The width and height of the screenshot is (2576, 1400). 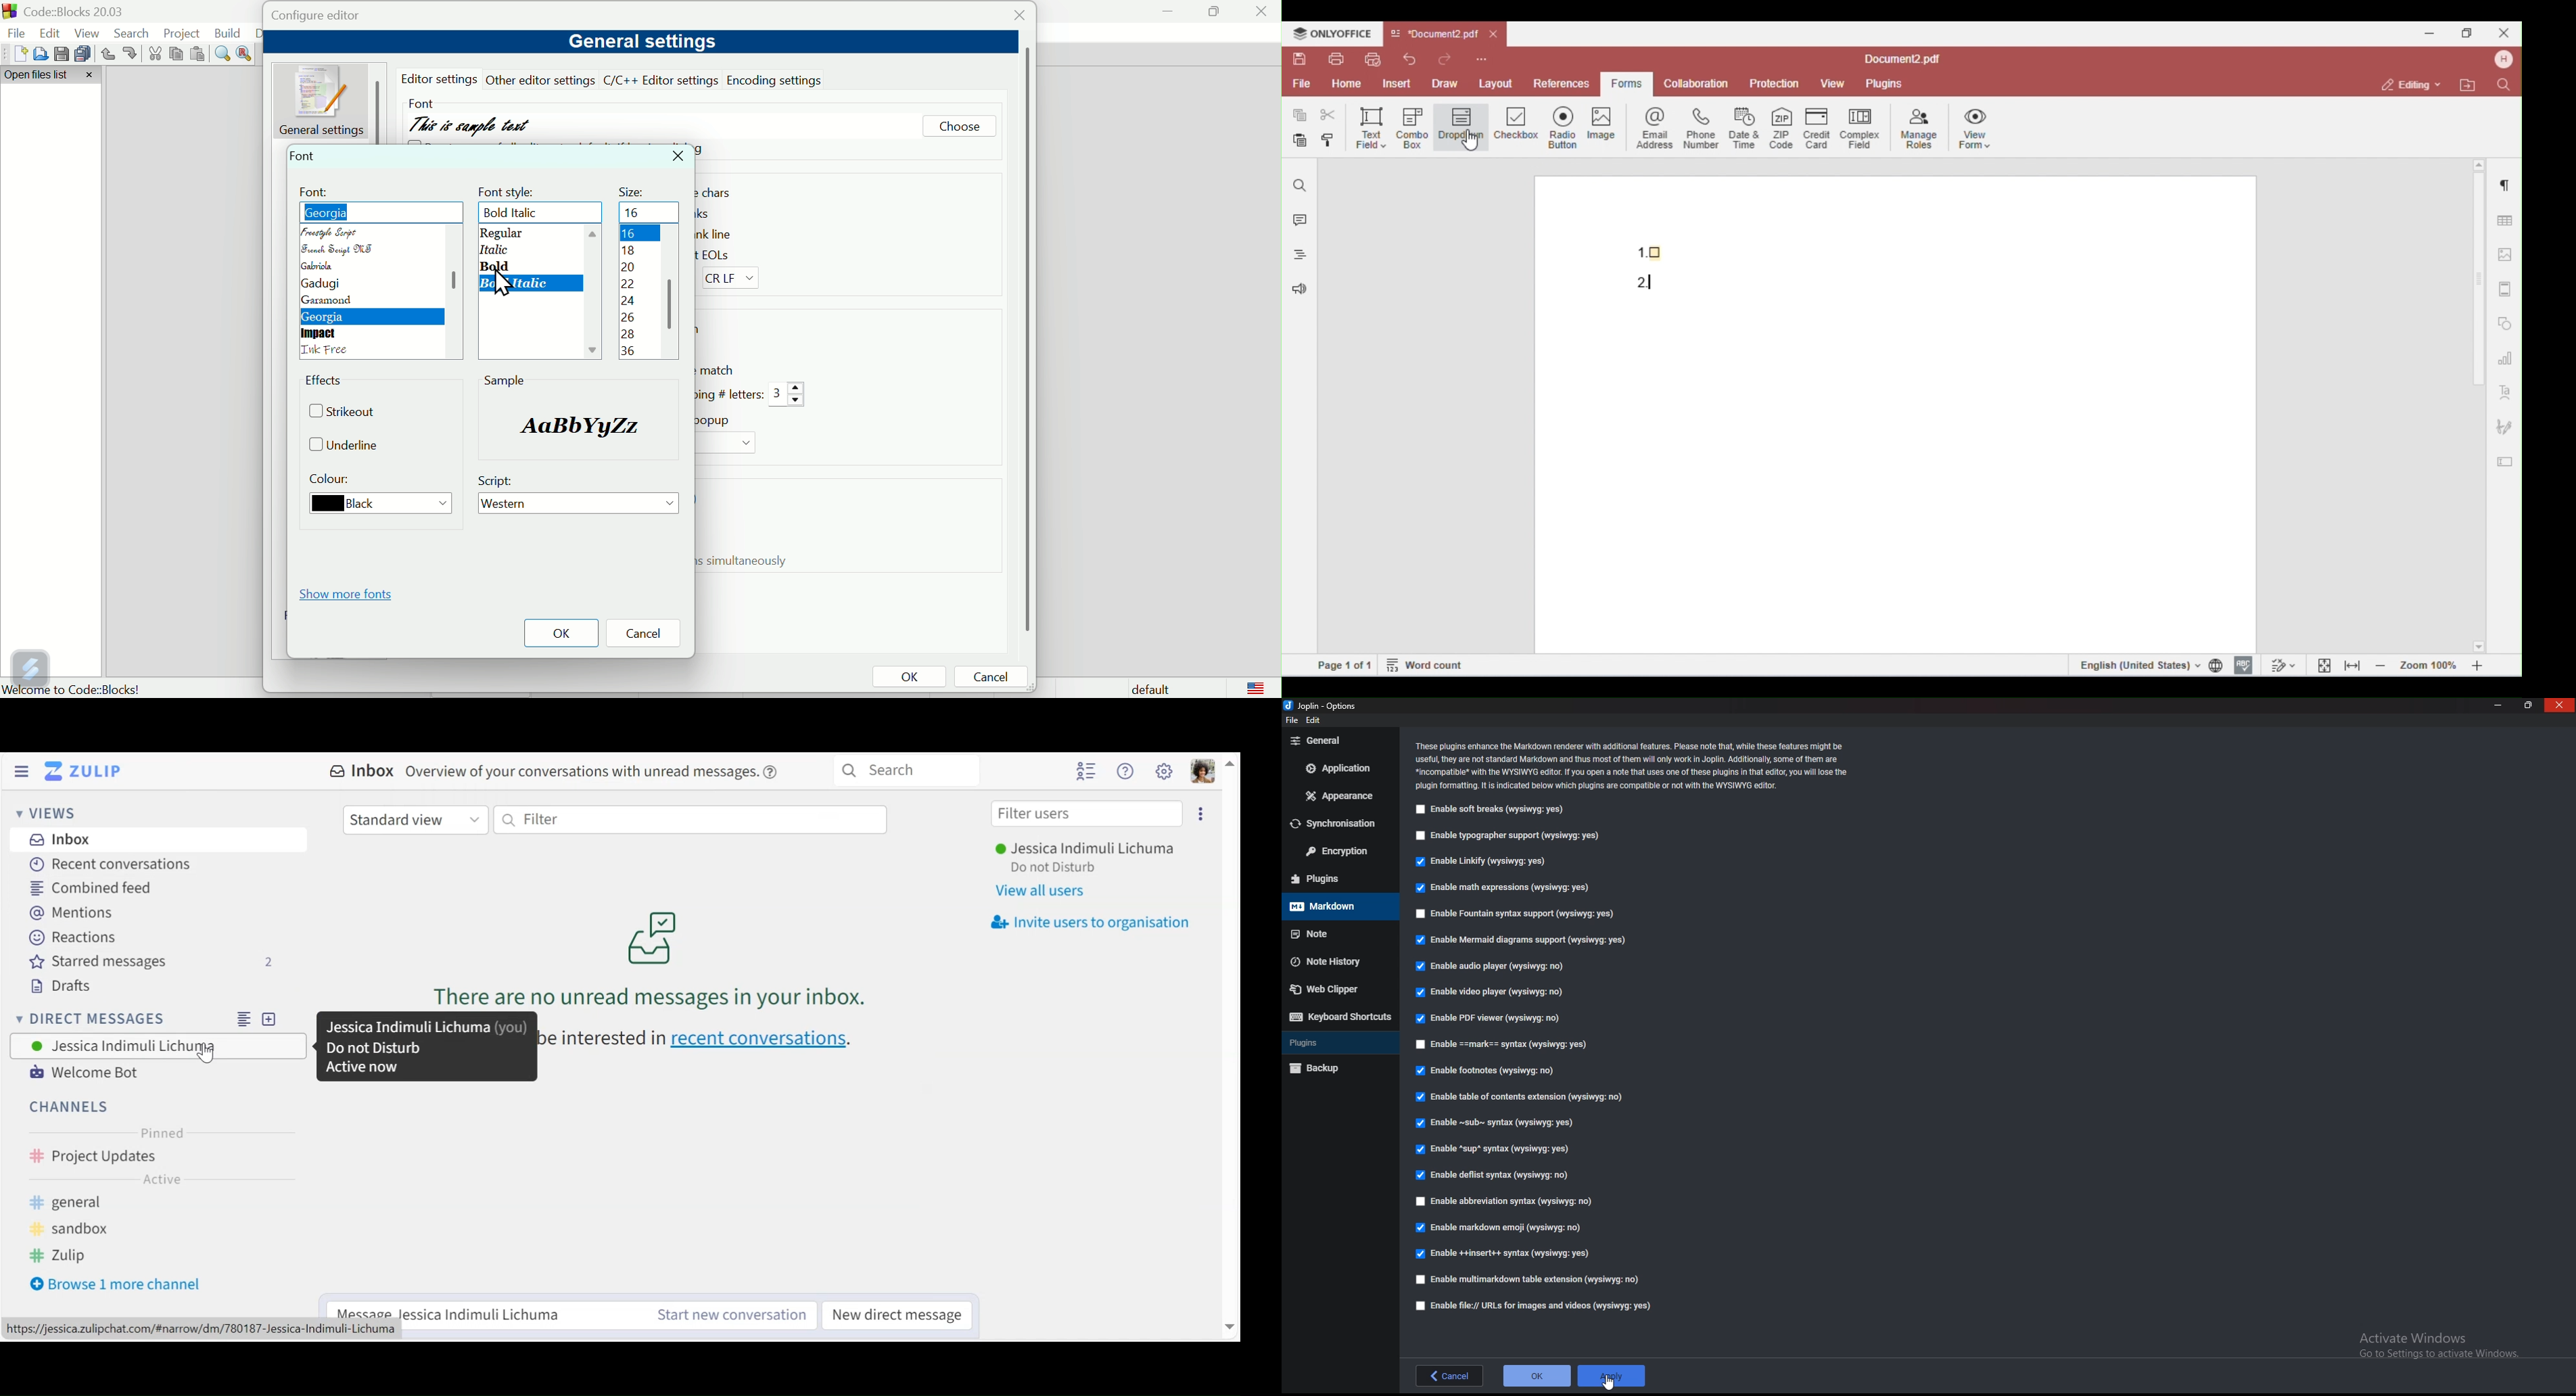 What do you see at coordinates (1524, 940) in the screenshot?
I see `Enable mermaid diagrams` at bounding box center [1524, 940].